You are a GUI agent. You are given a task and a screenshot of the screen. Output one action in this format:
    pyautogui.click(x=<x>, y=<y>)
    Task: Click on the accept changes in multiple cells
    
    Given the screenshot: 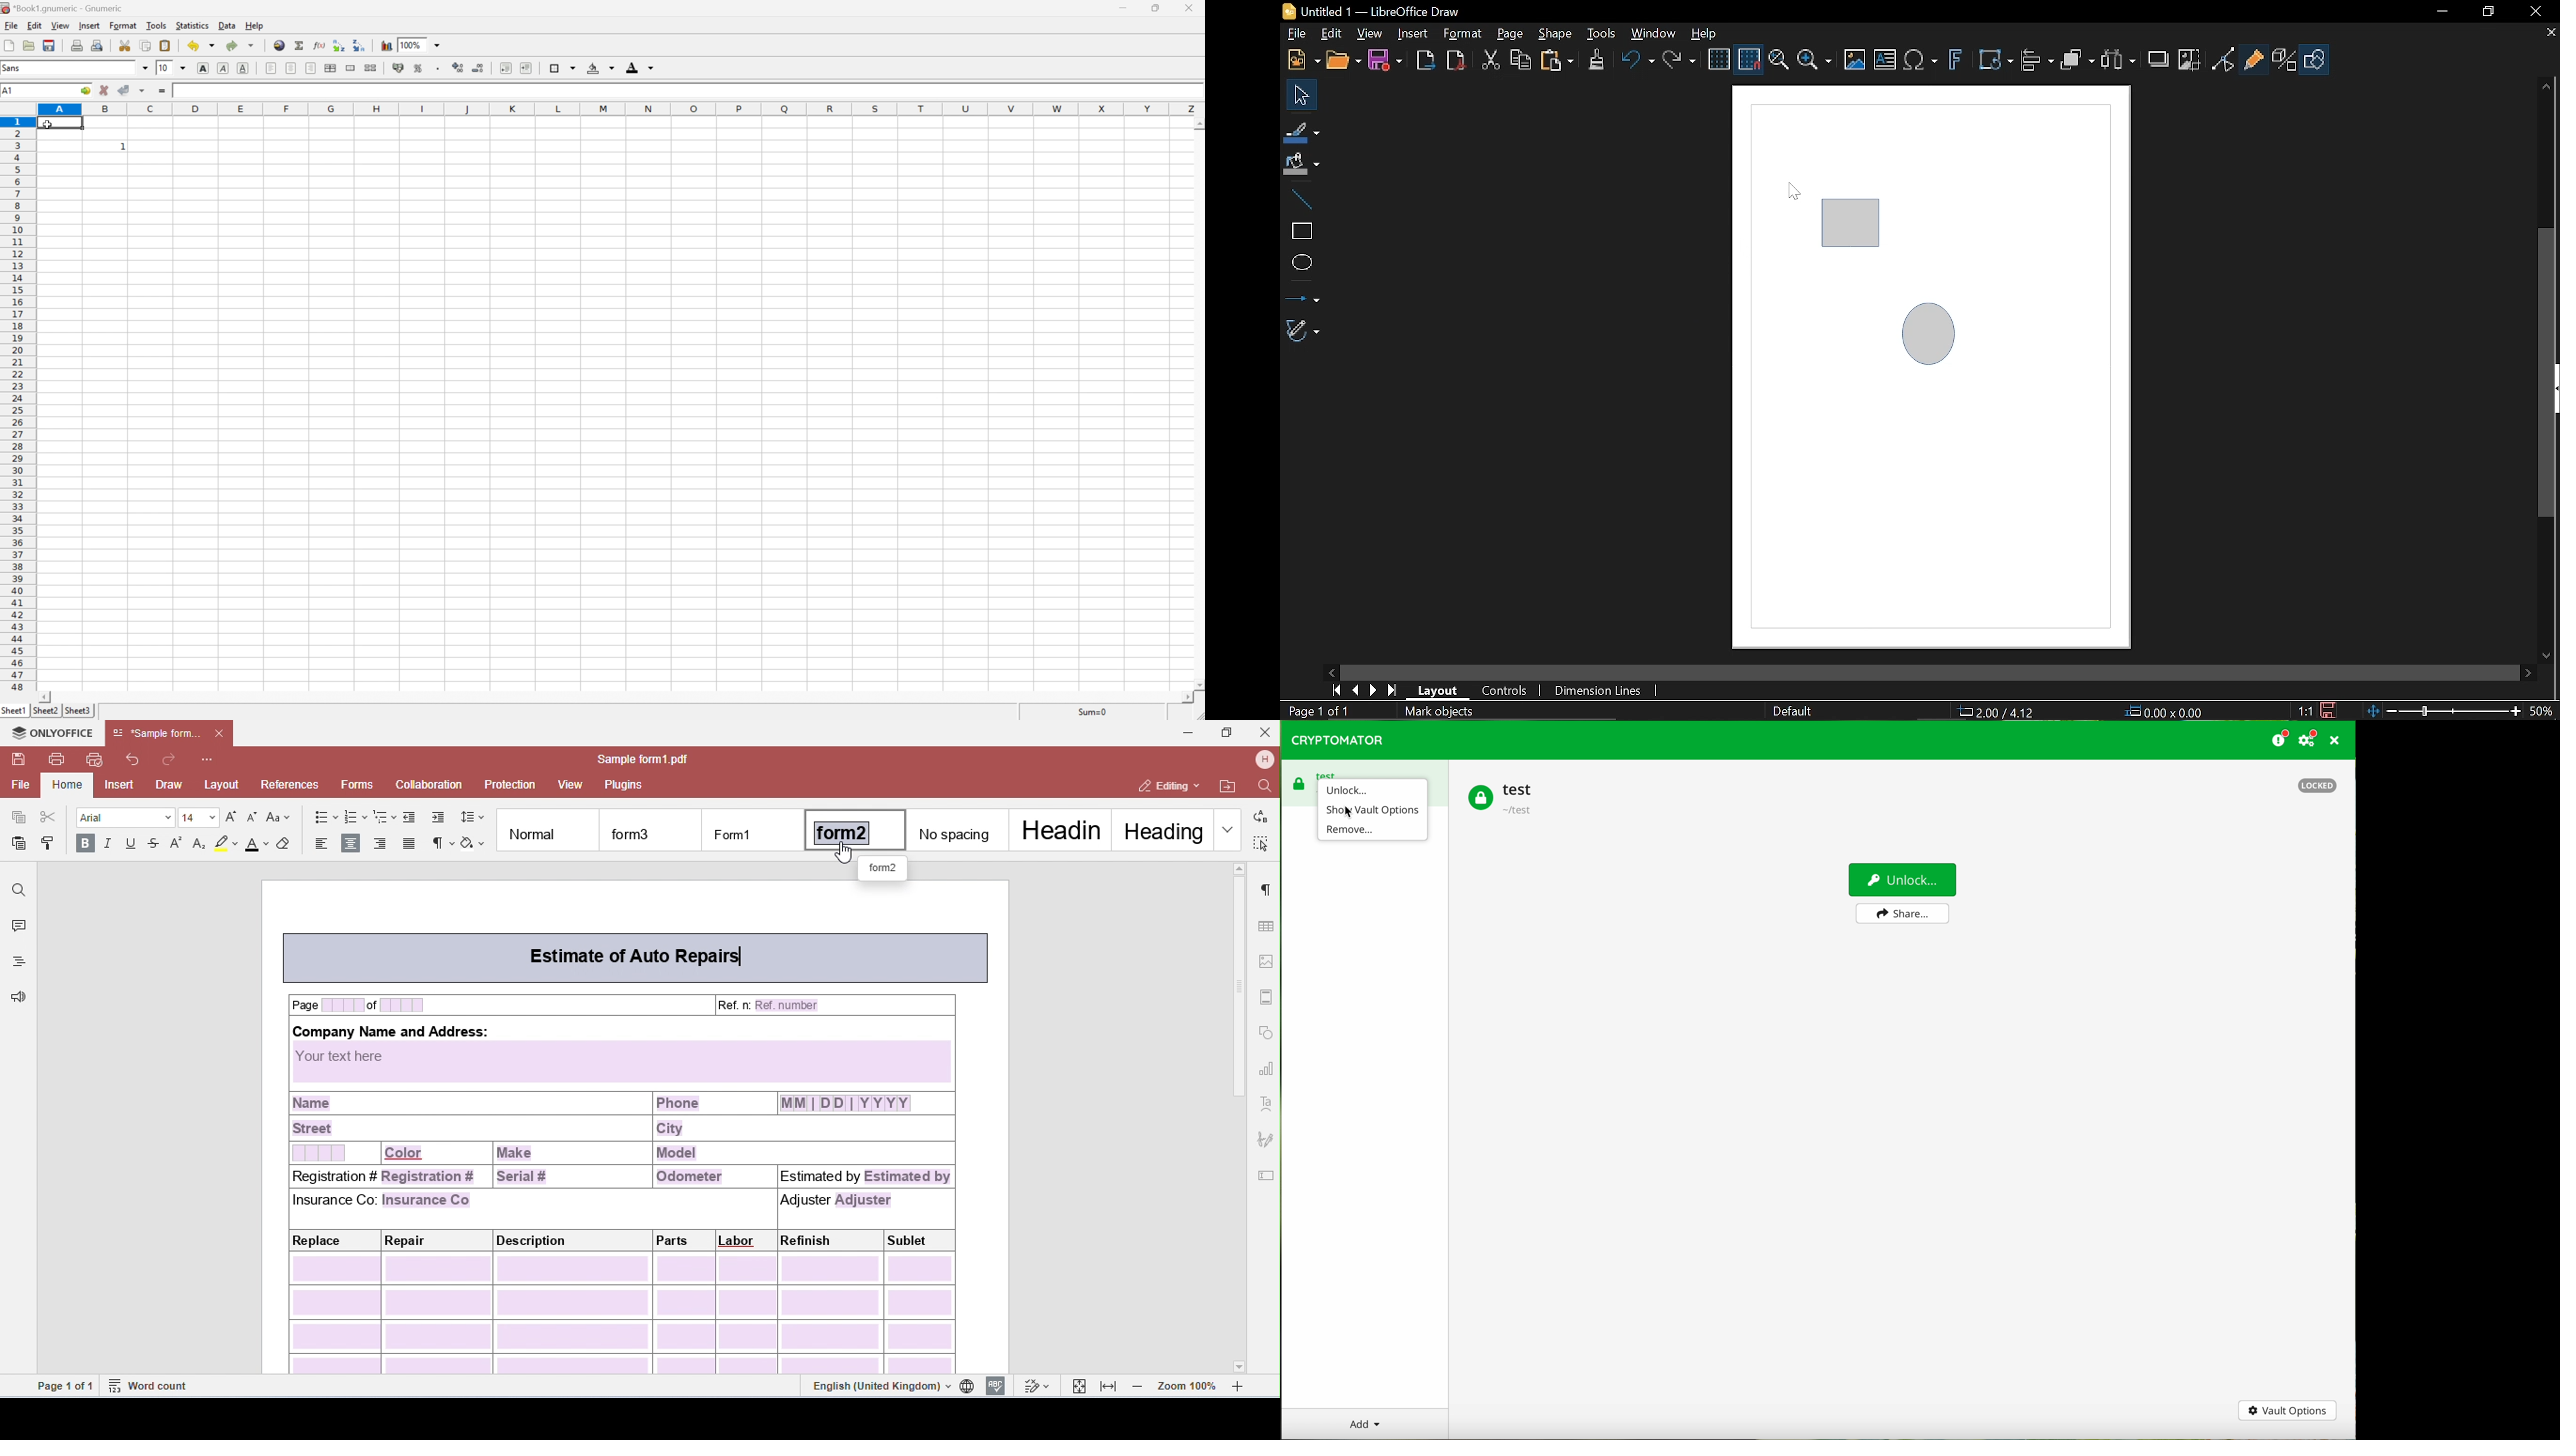 What is the action you would take?
    pyautogui.click(x=134, y=89)
    